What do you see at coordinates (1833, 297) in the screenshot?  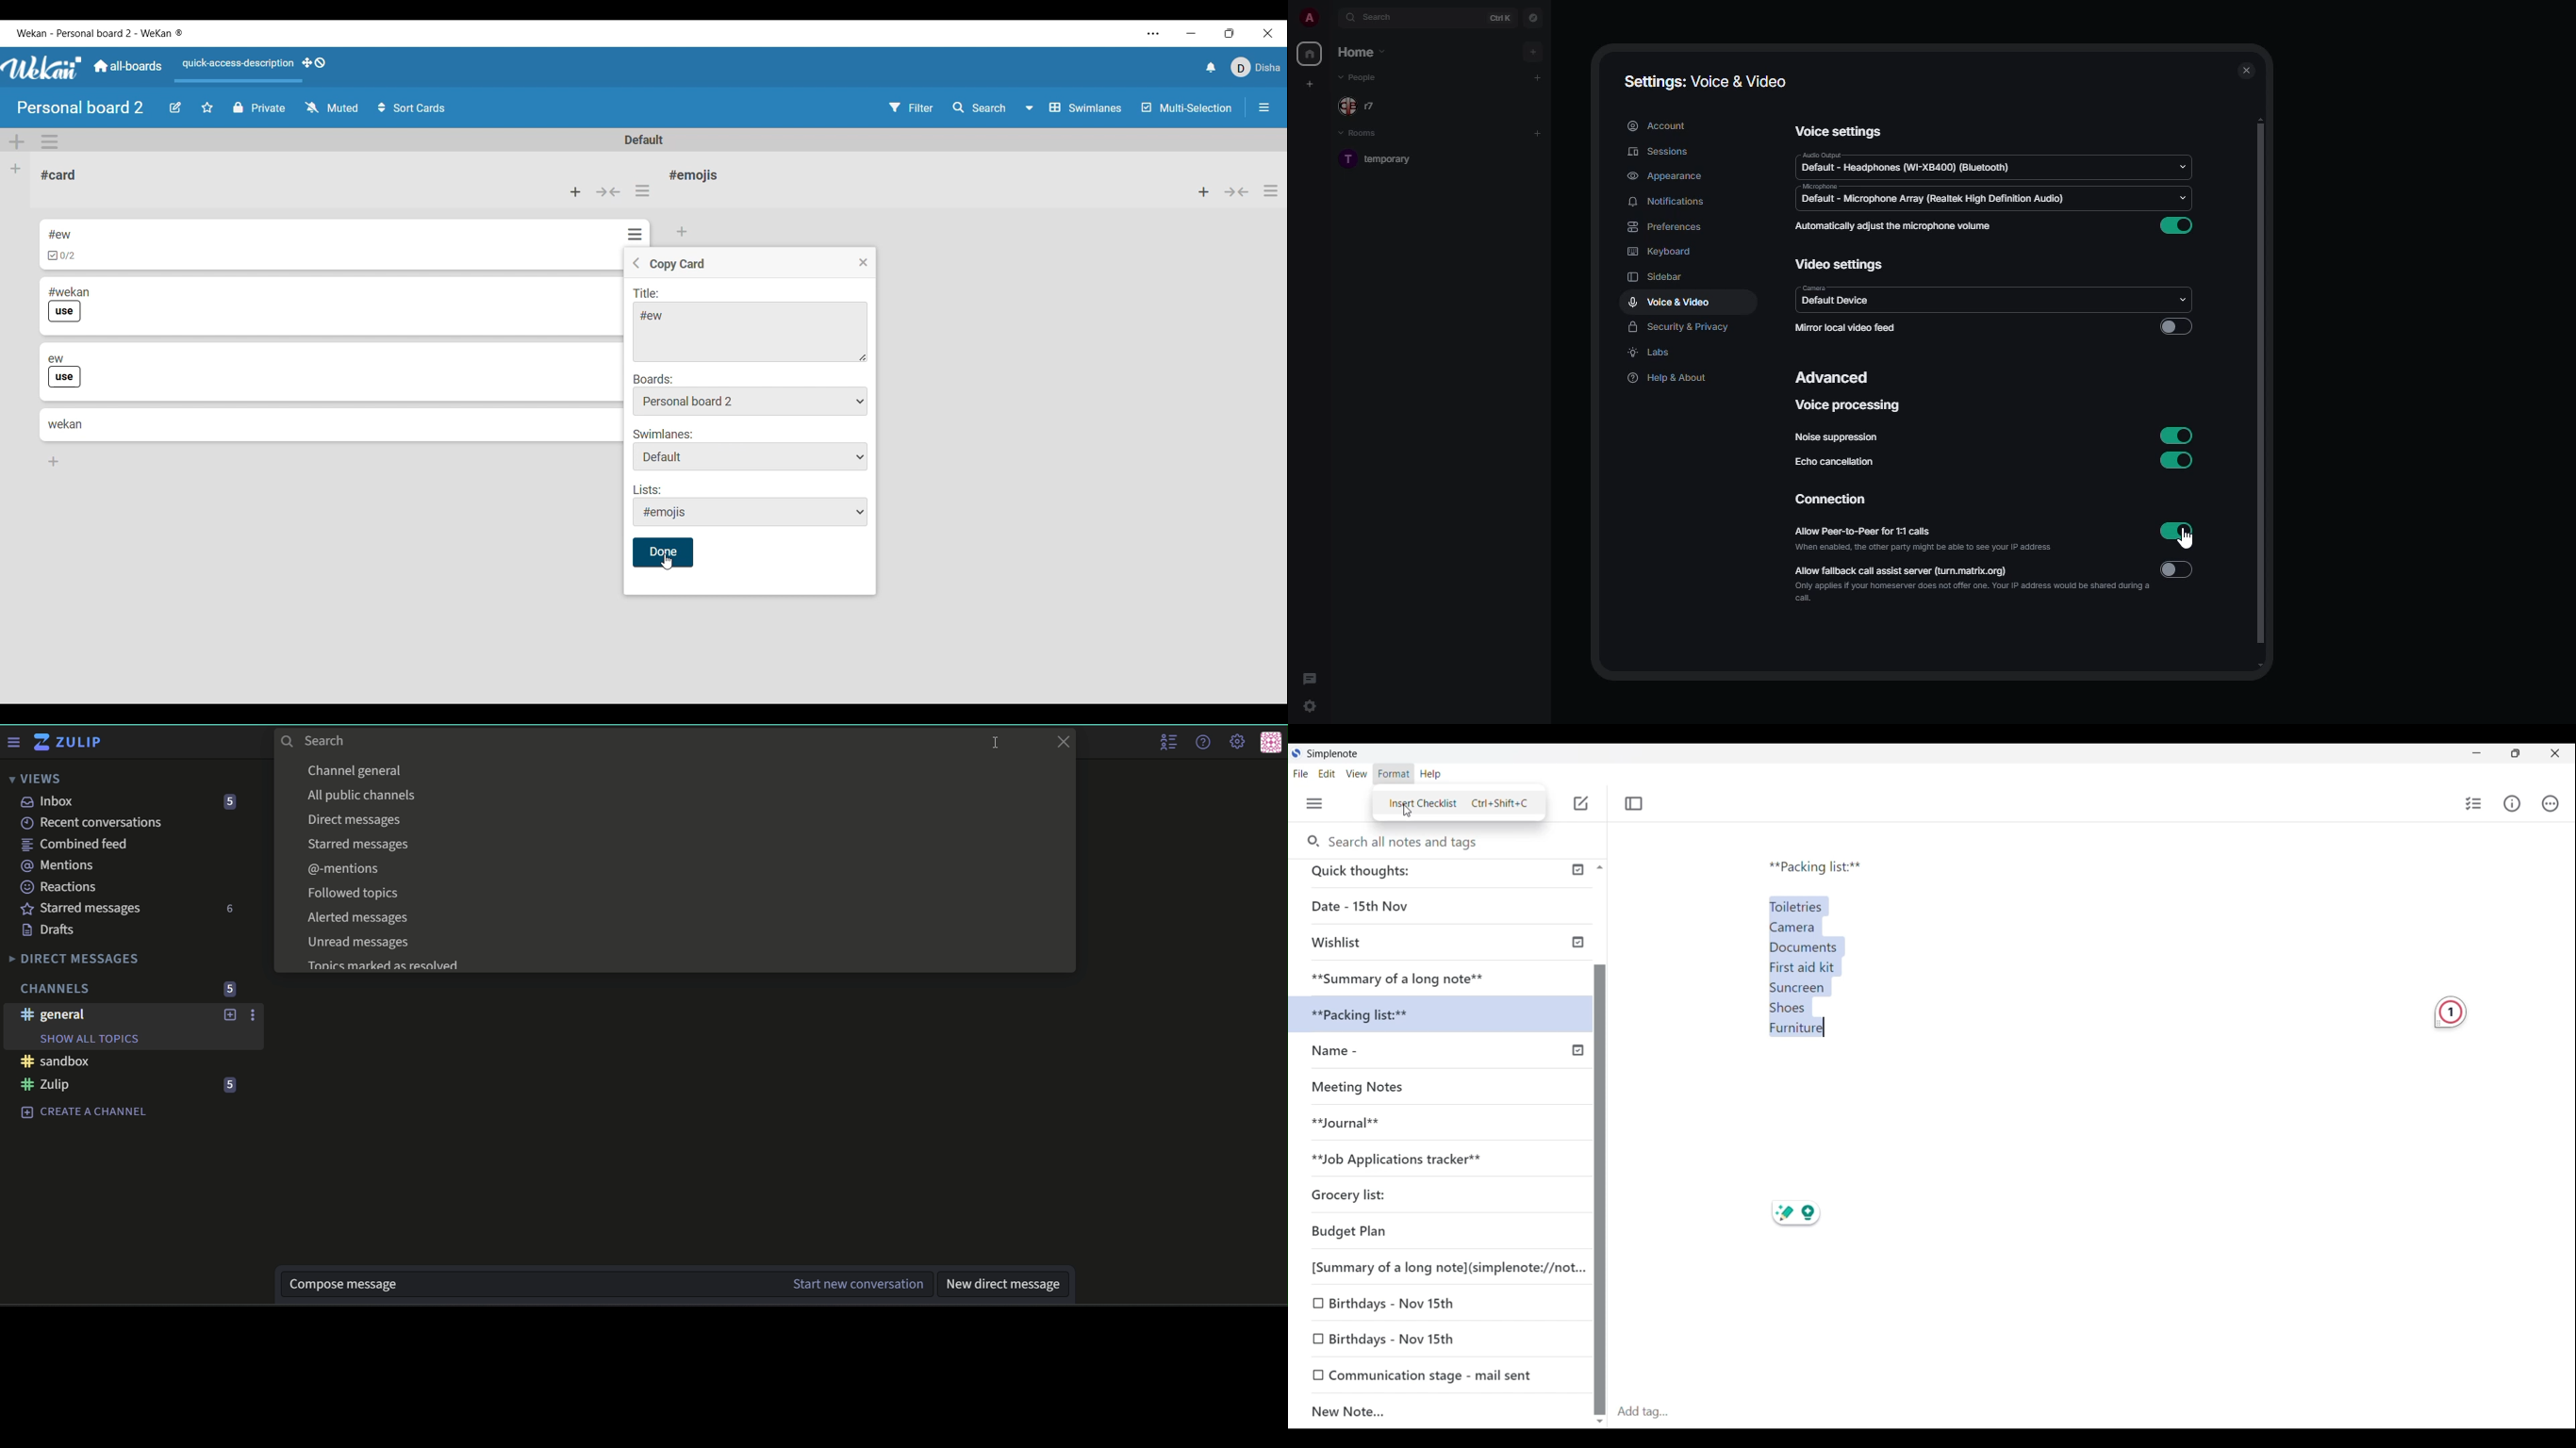 I see `camera default` at bounding box center [1833, 297].